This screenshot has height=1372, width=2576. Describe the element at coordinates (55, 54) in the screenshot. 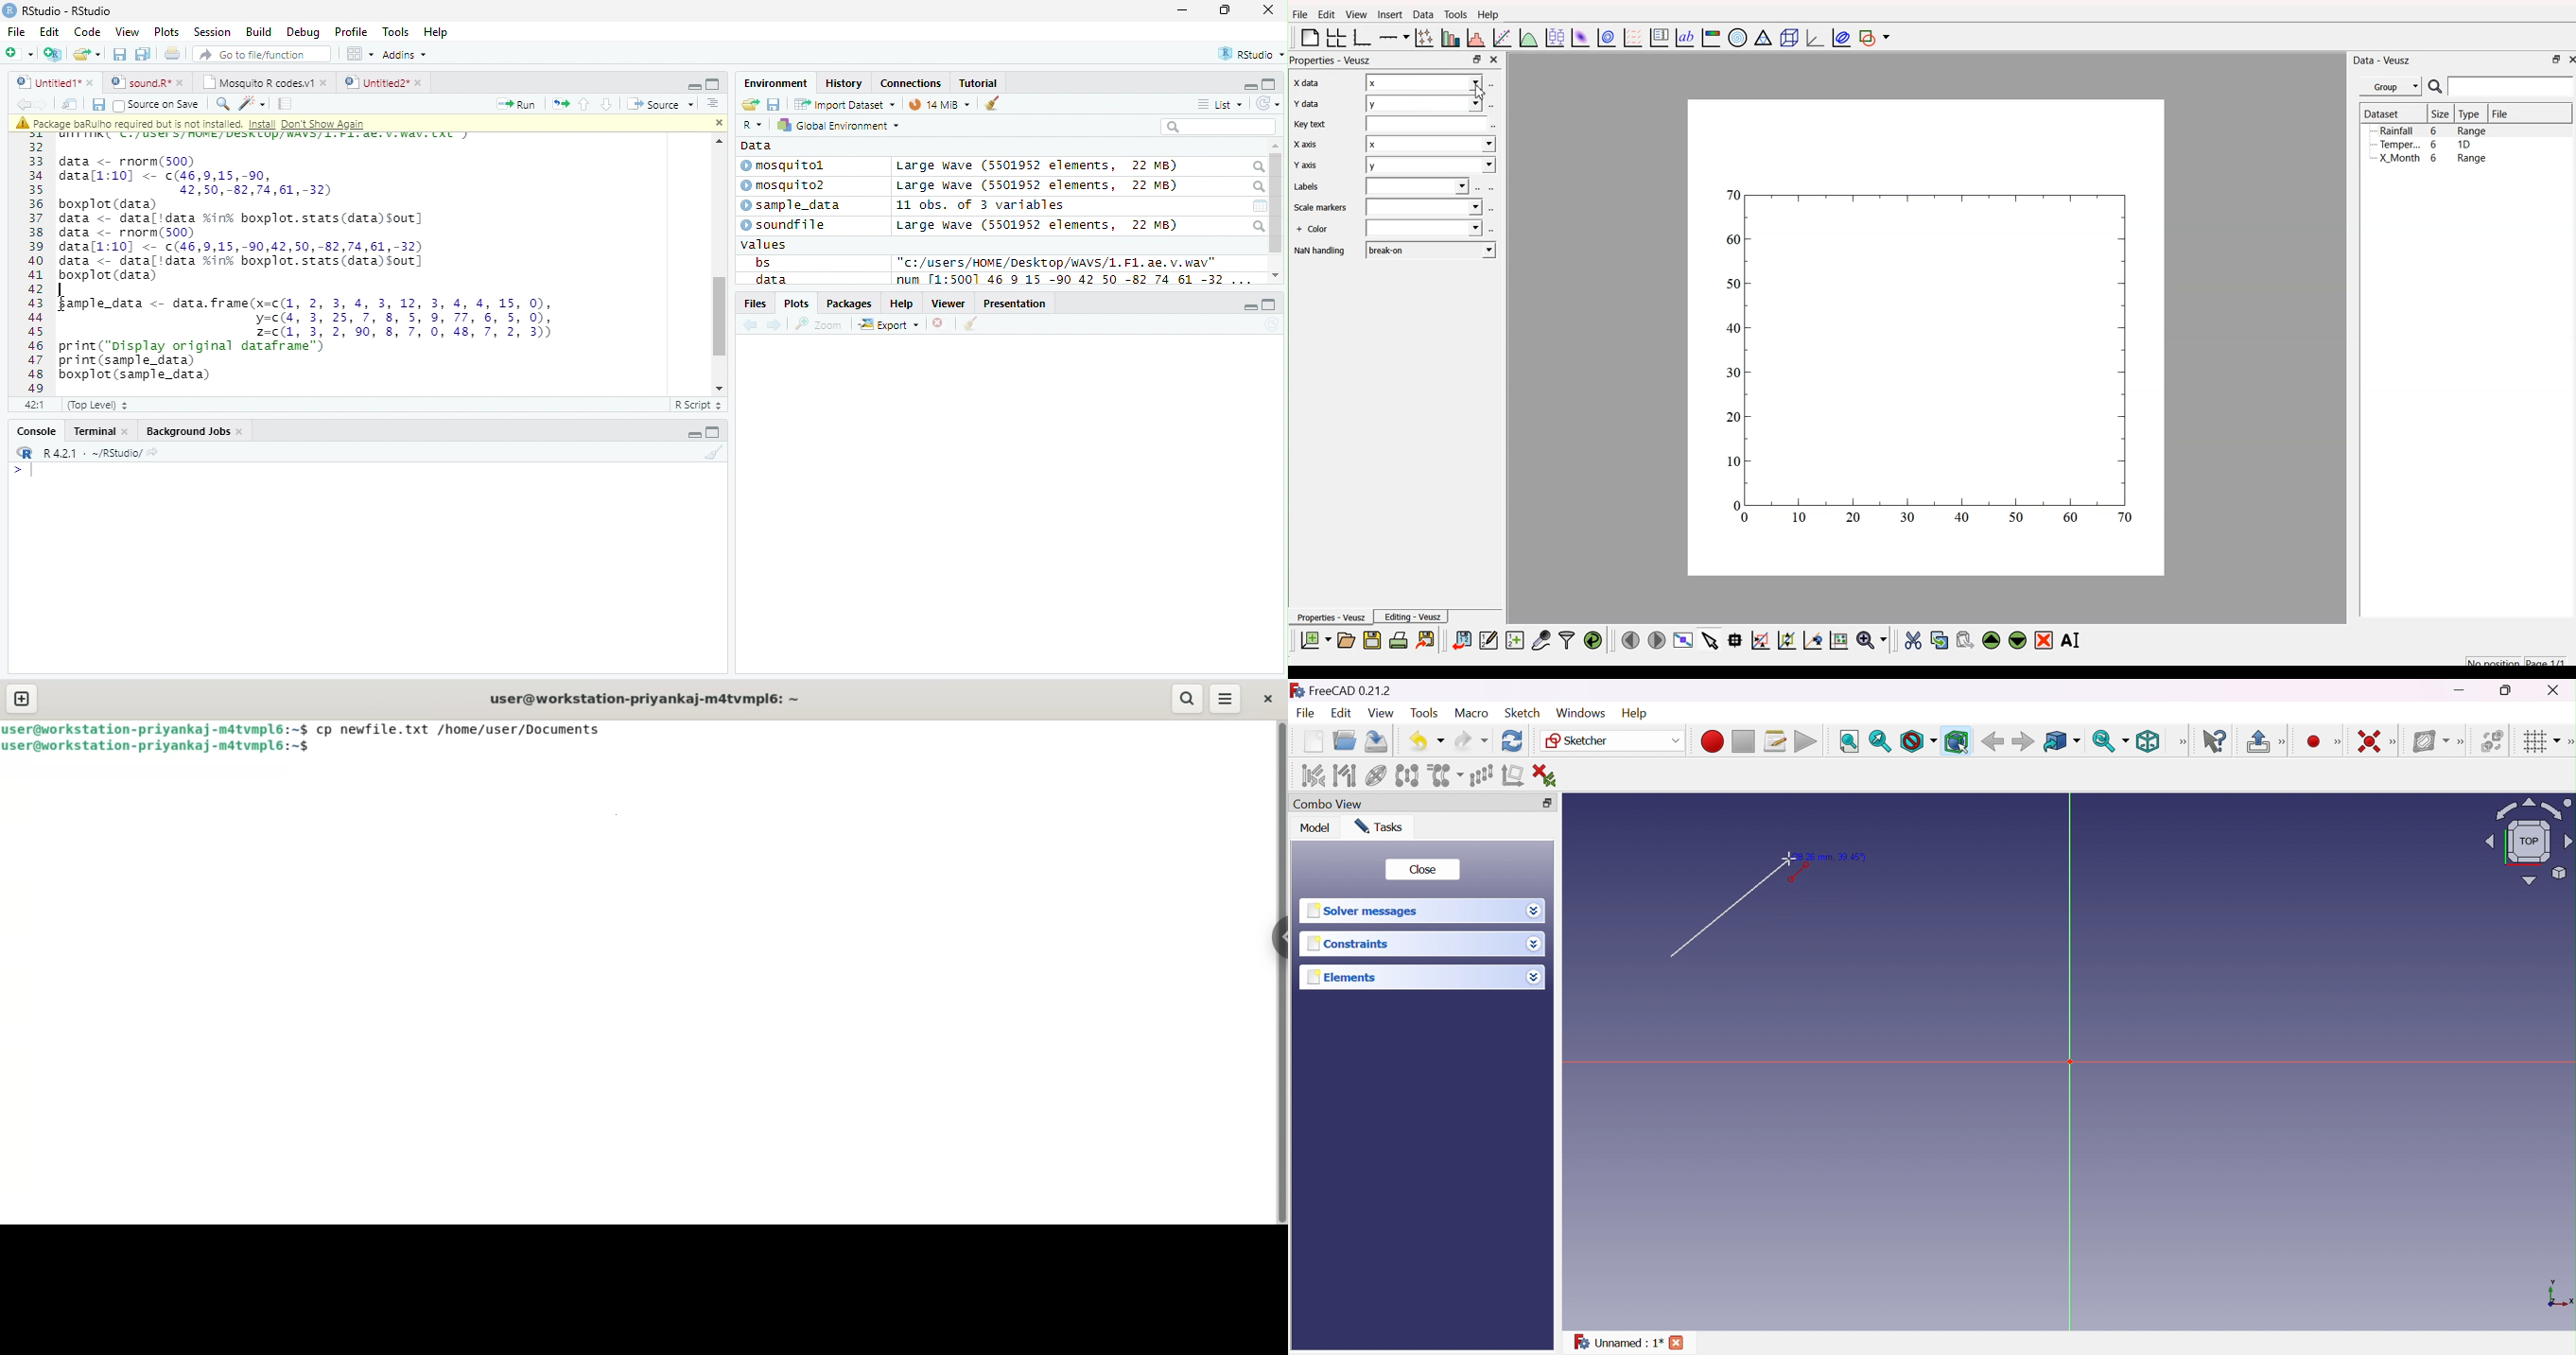

I see `Create a project` at that location.